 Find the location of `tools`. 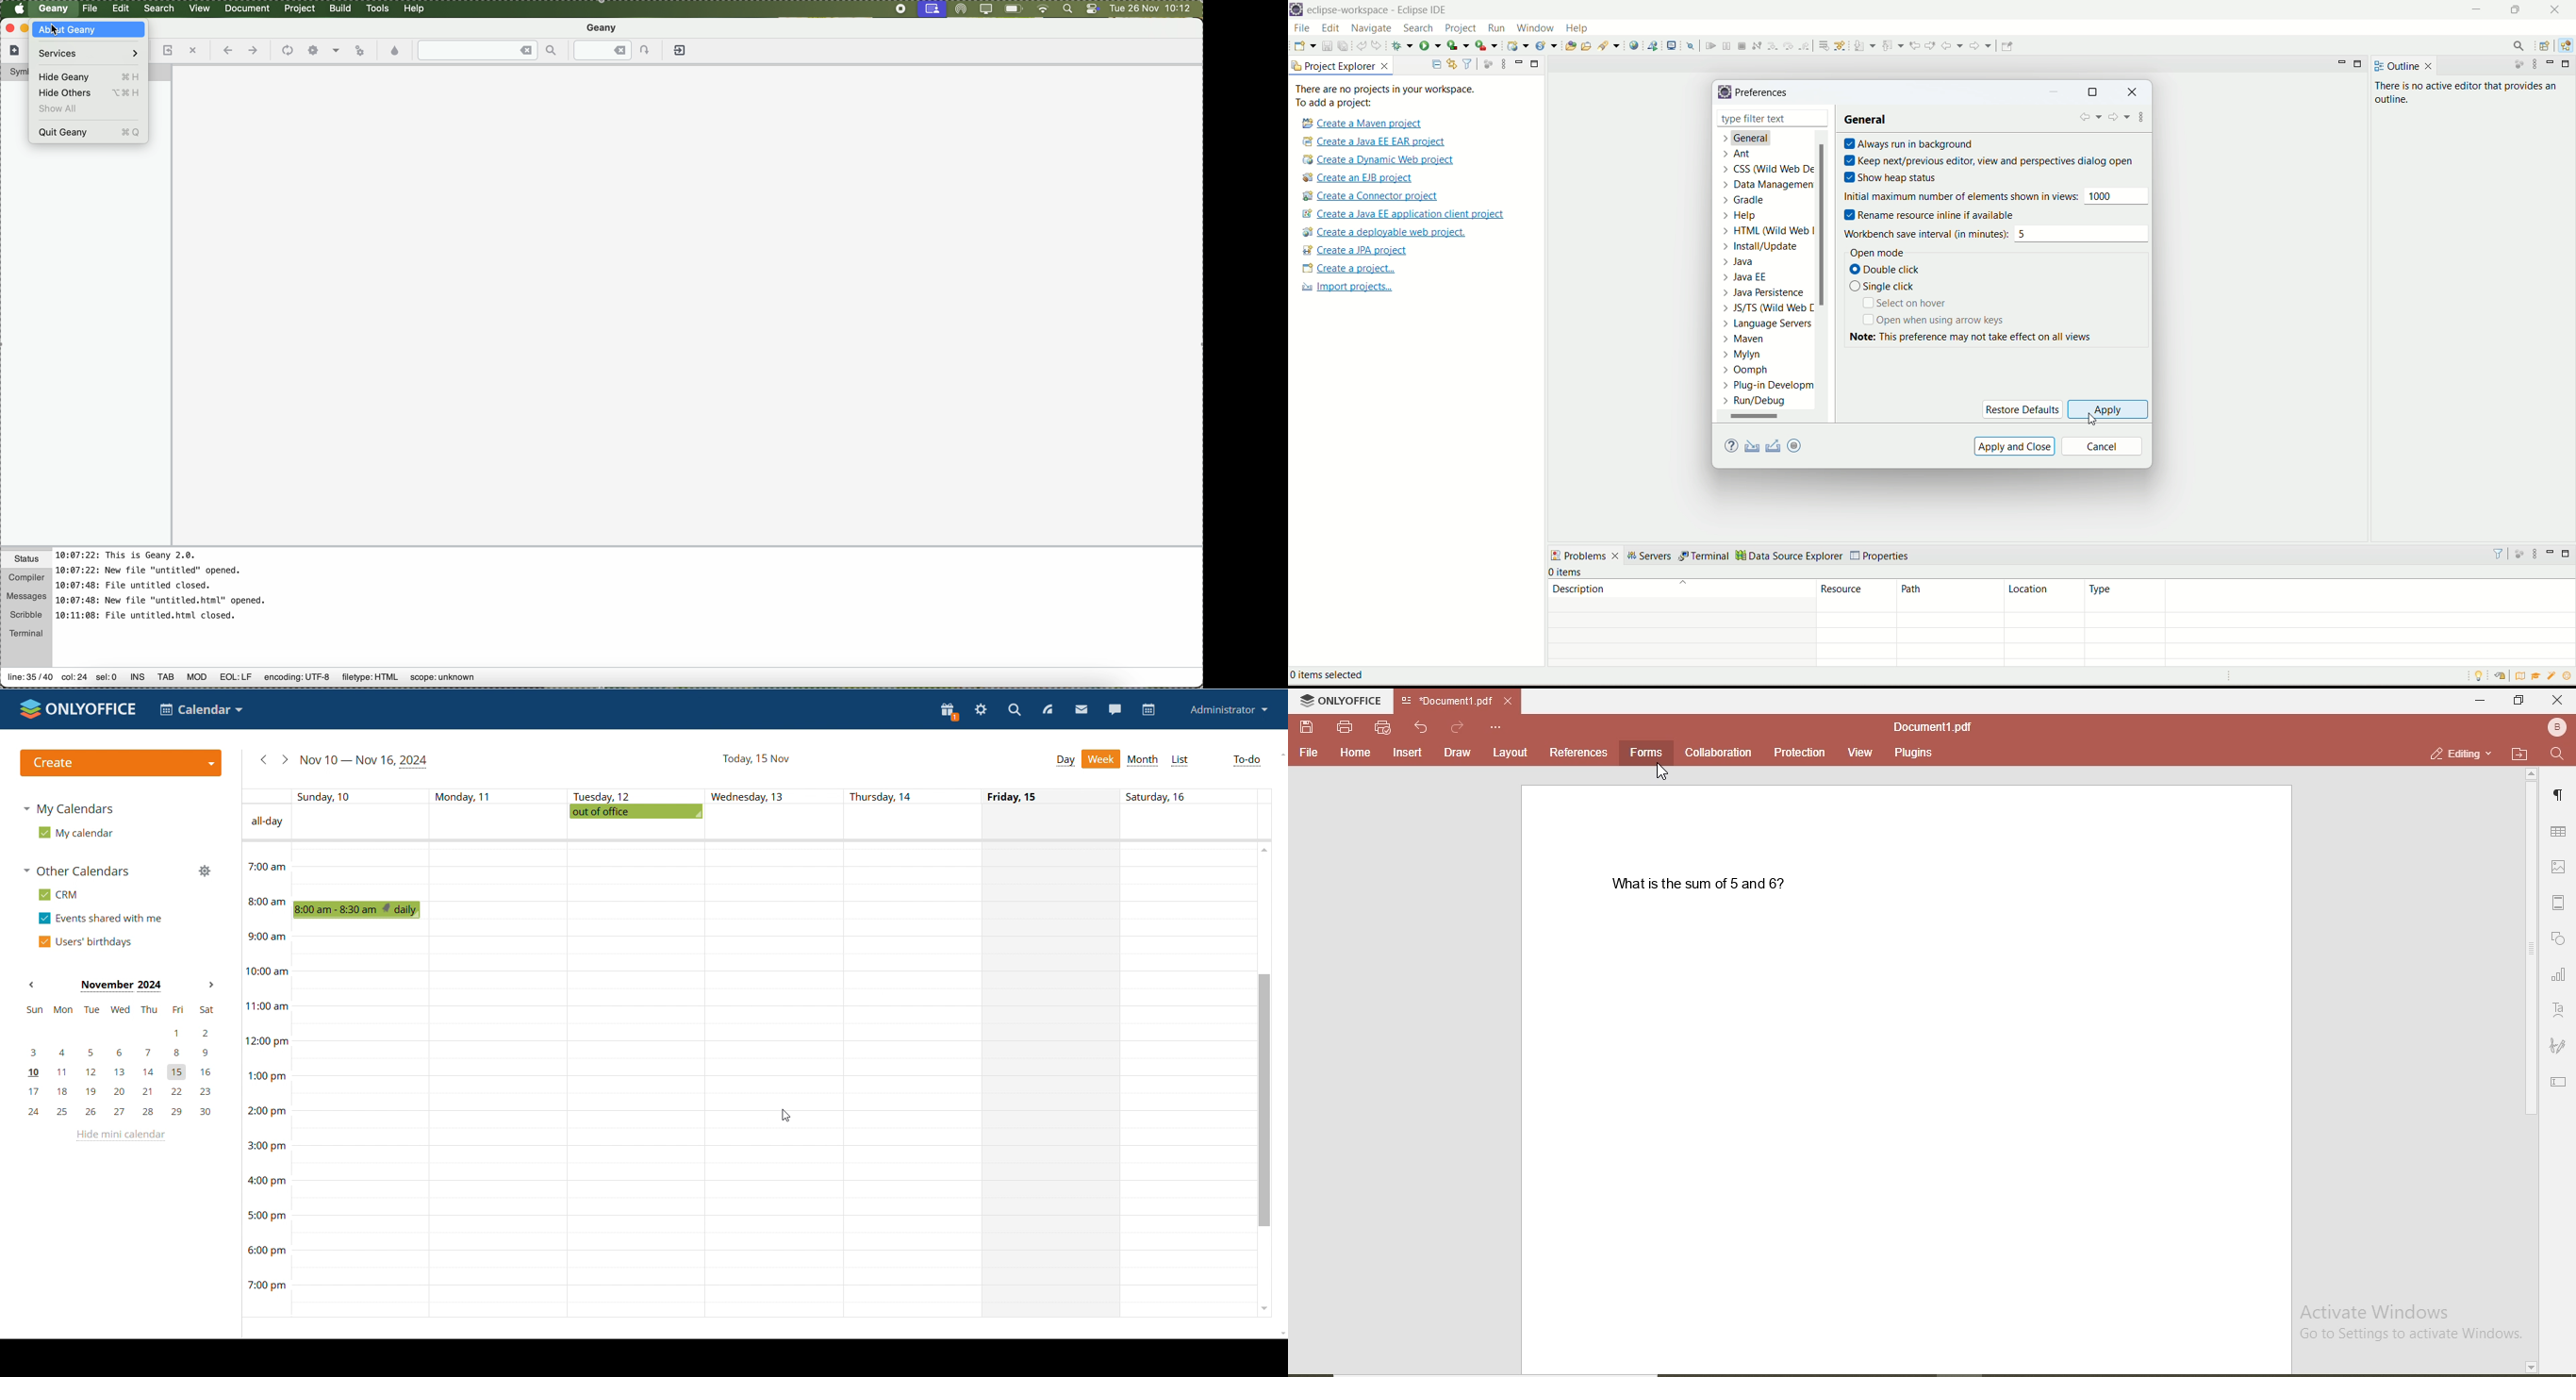

tools is located at coordinates (380, 9).